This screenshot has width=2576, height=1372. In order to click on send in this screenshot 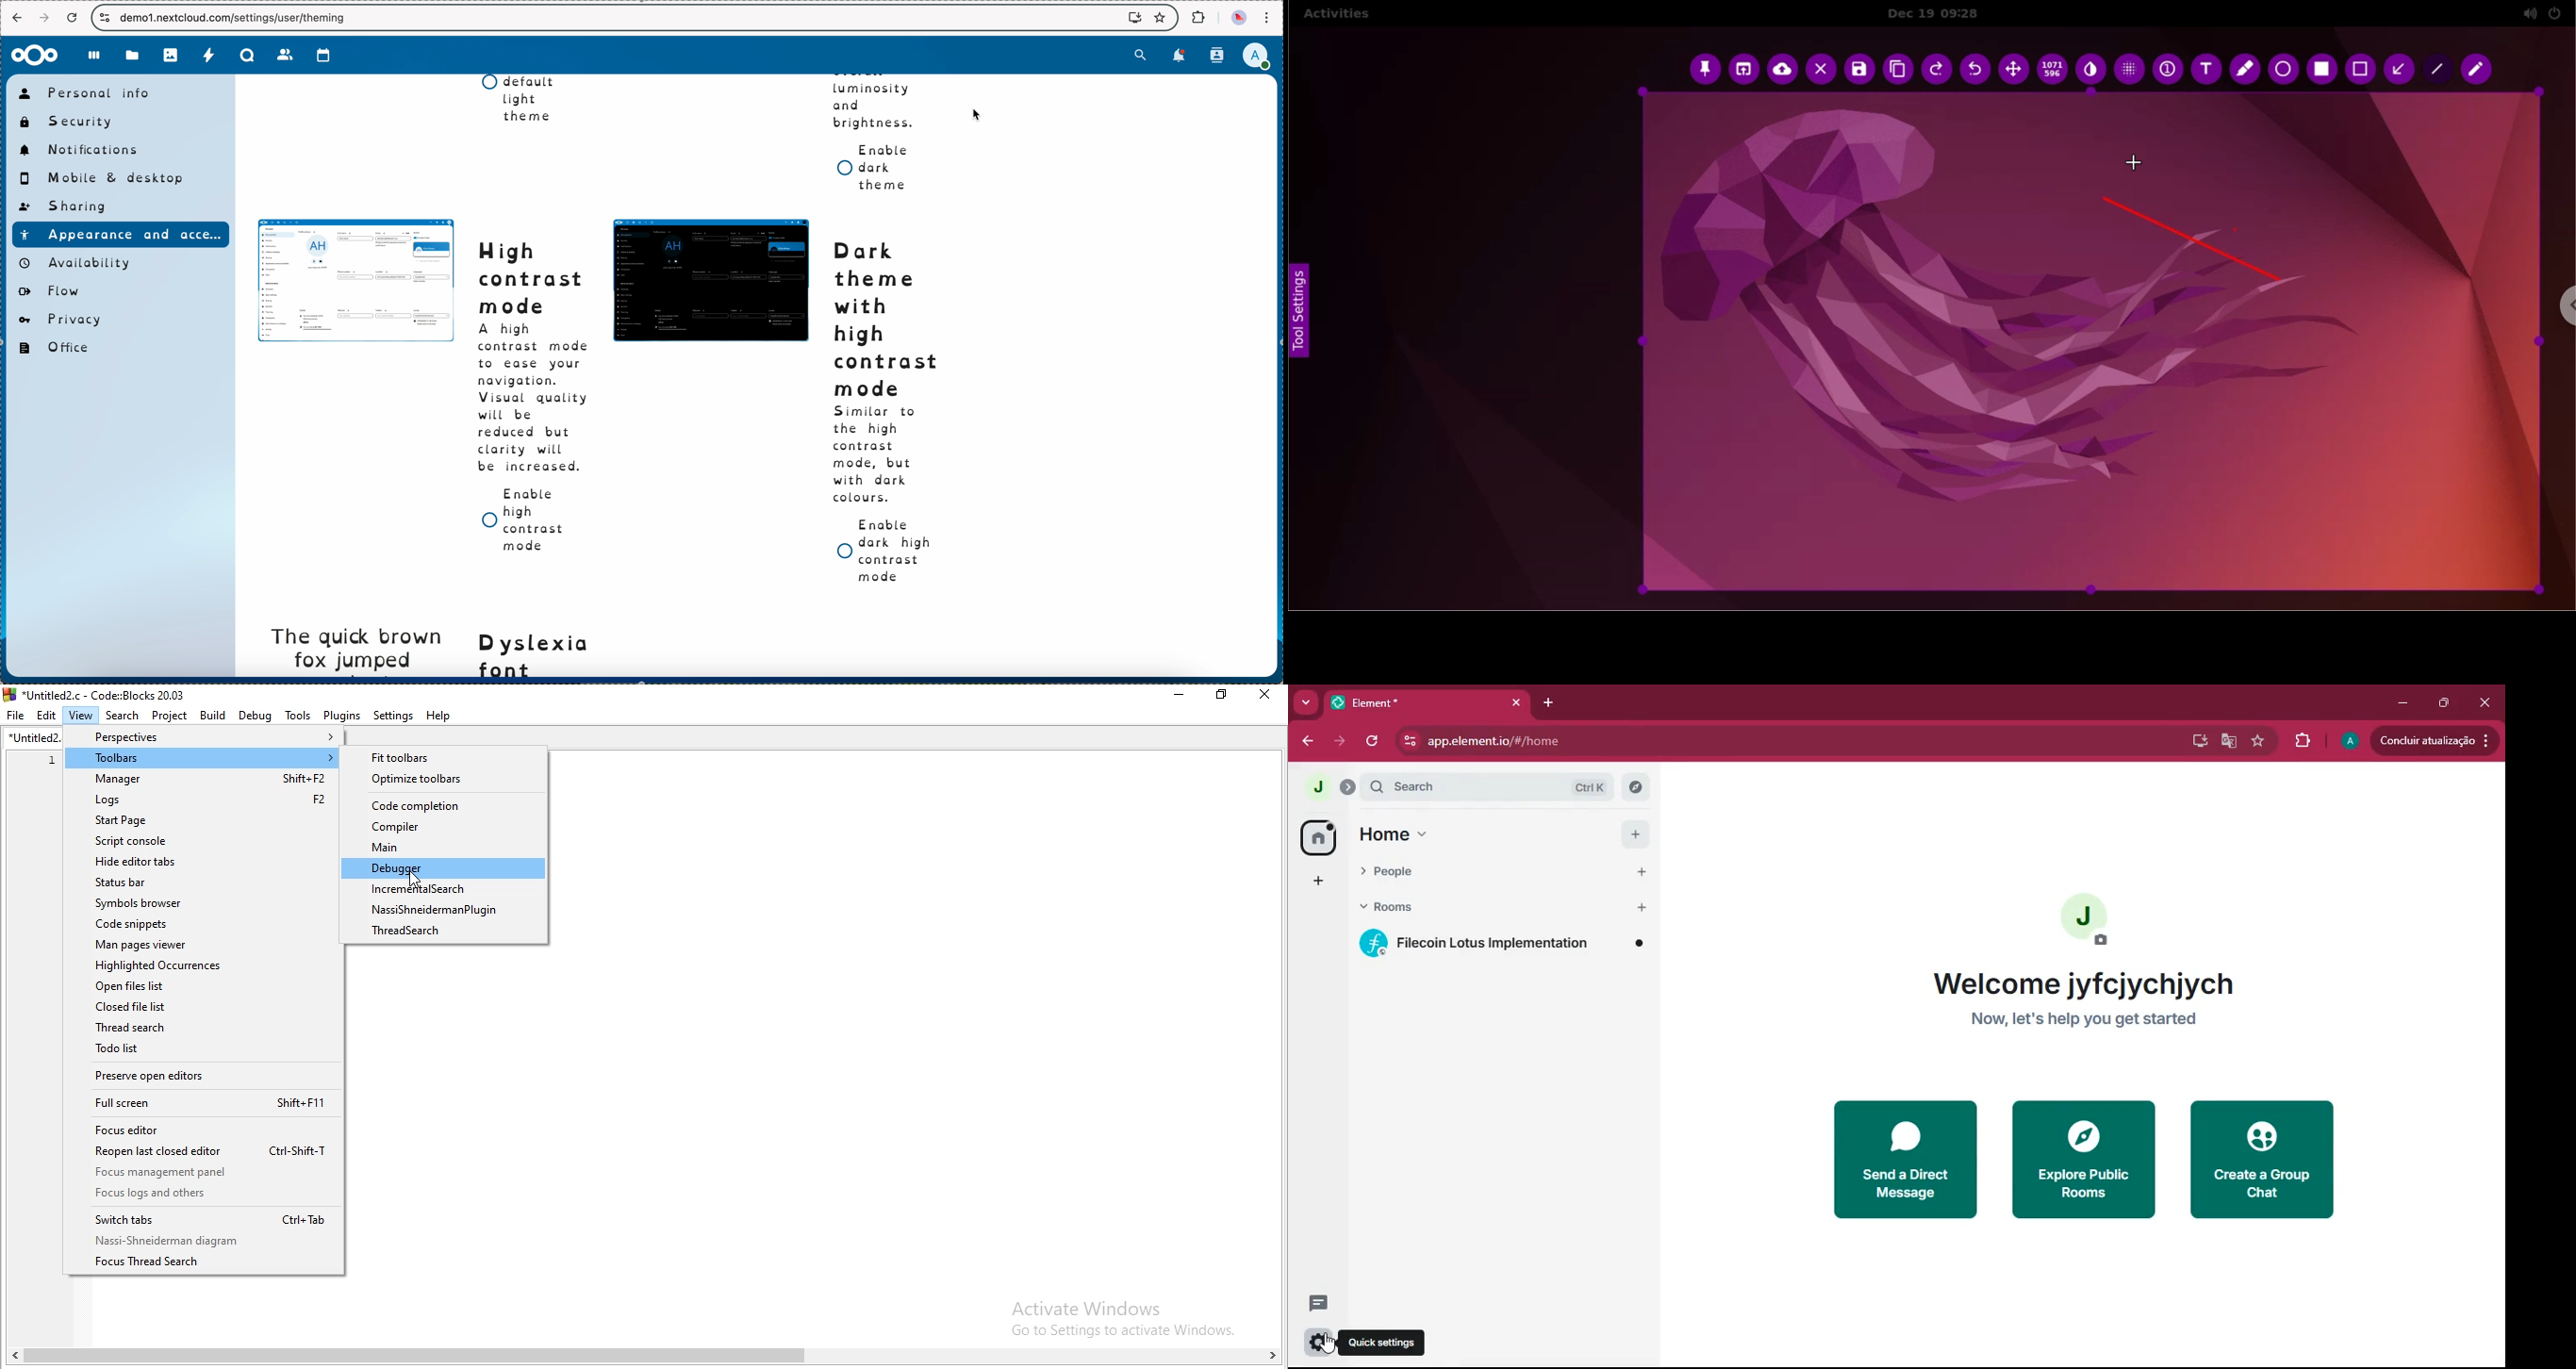, I will do `click(1909, 1160)`.